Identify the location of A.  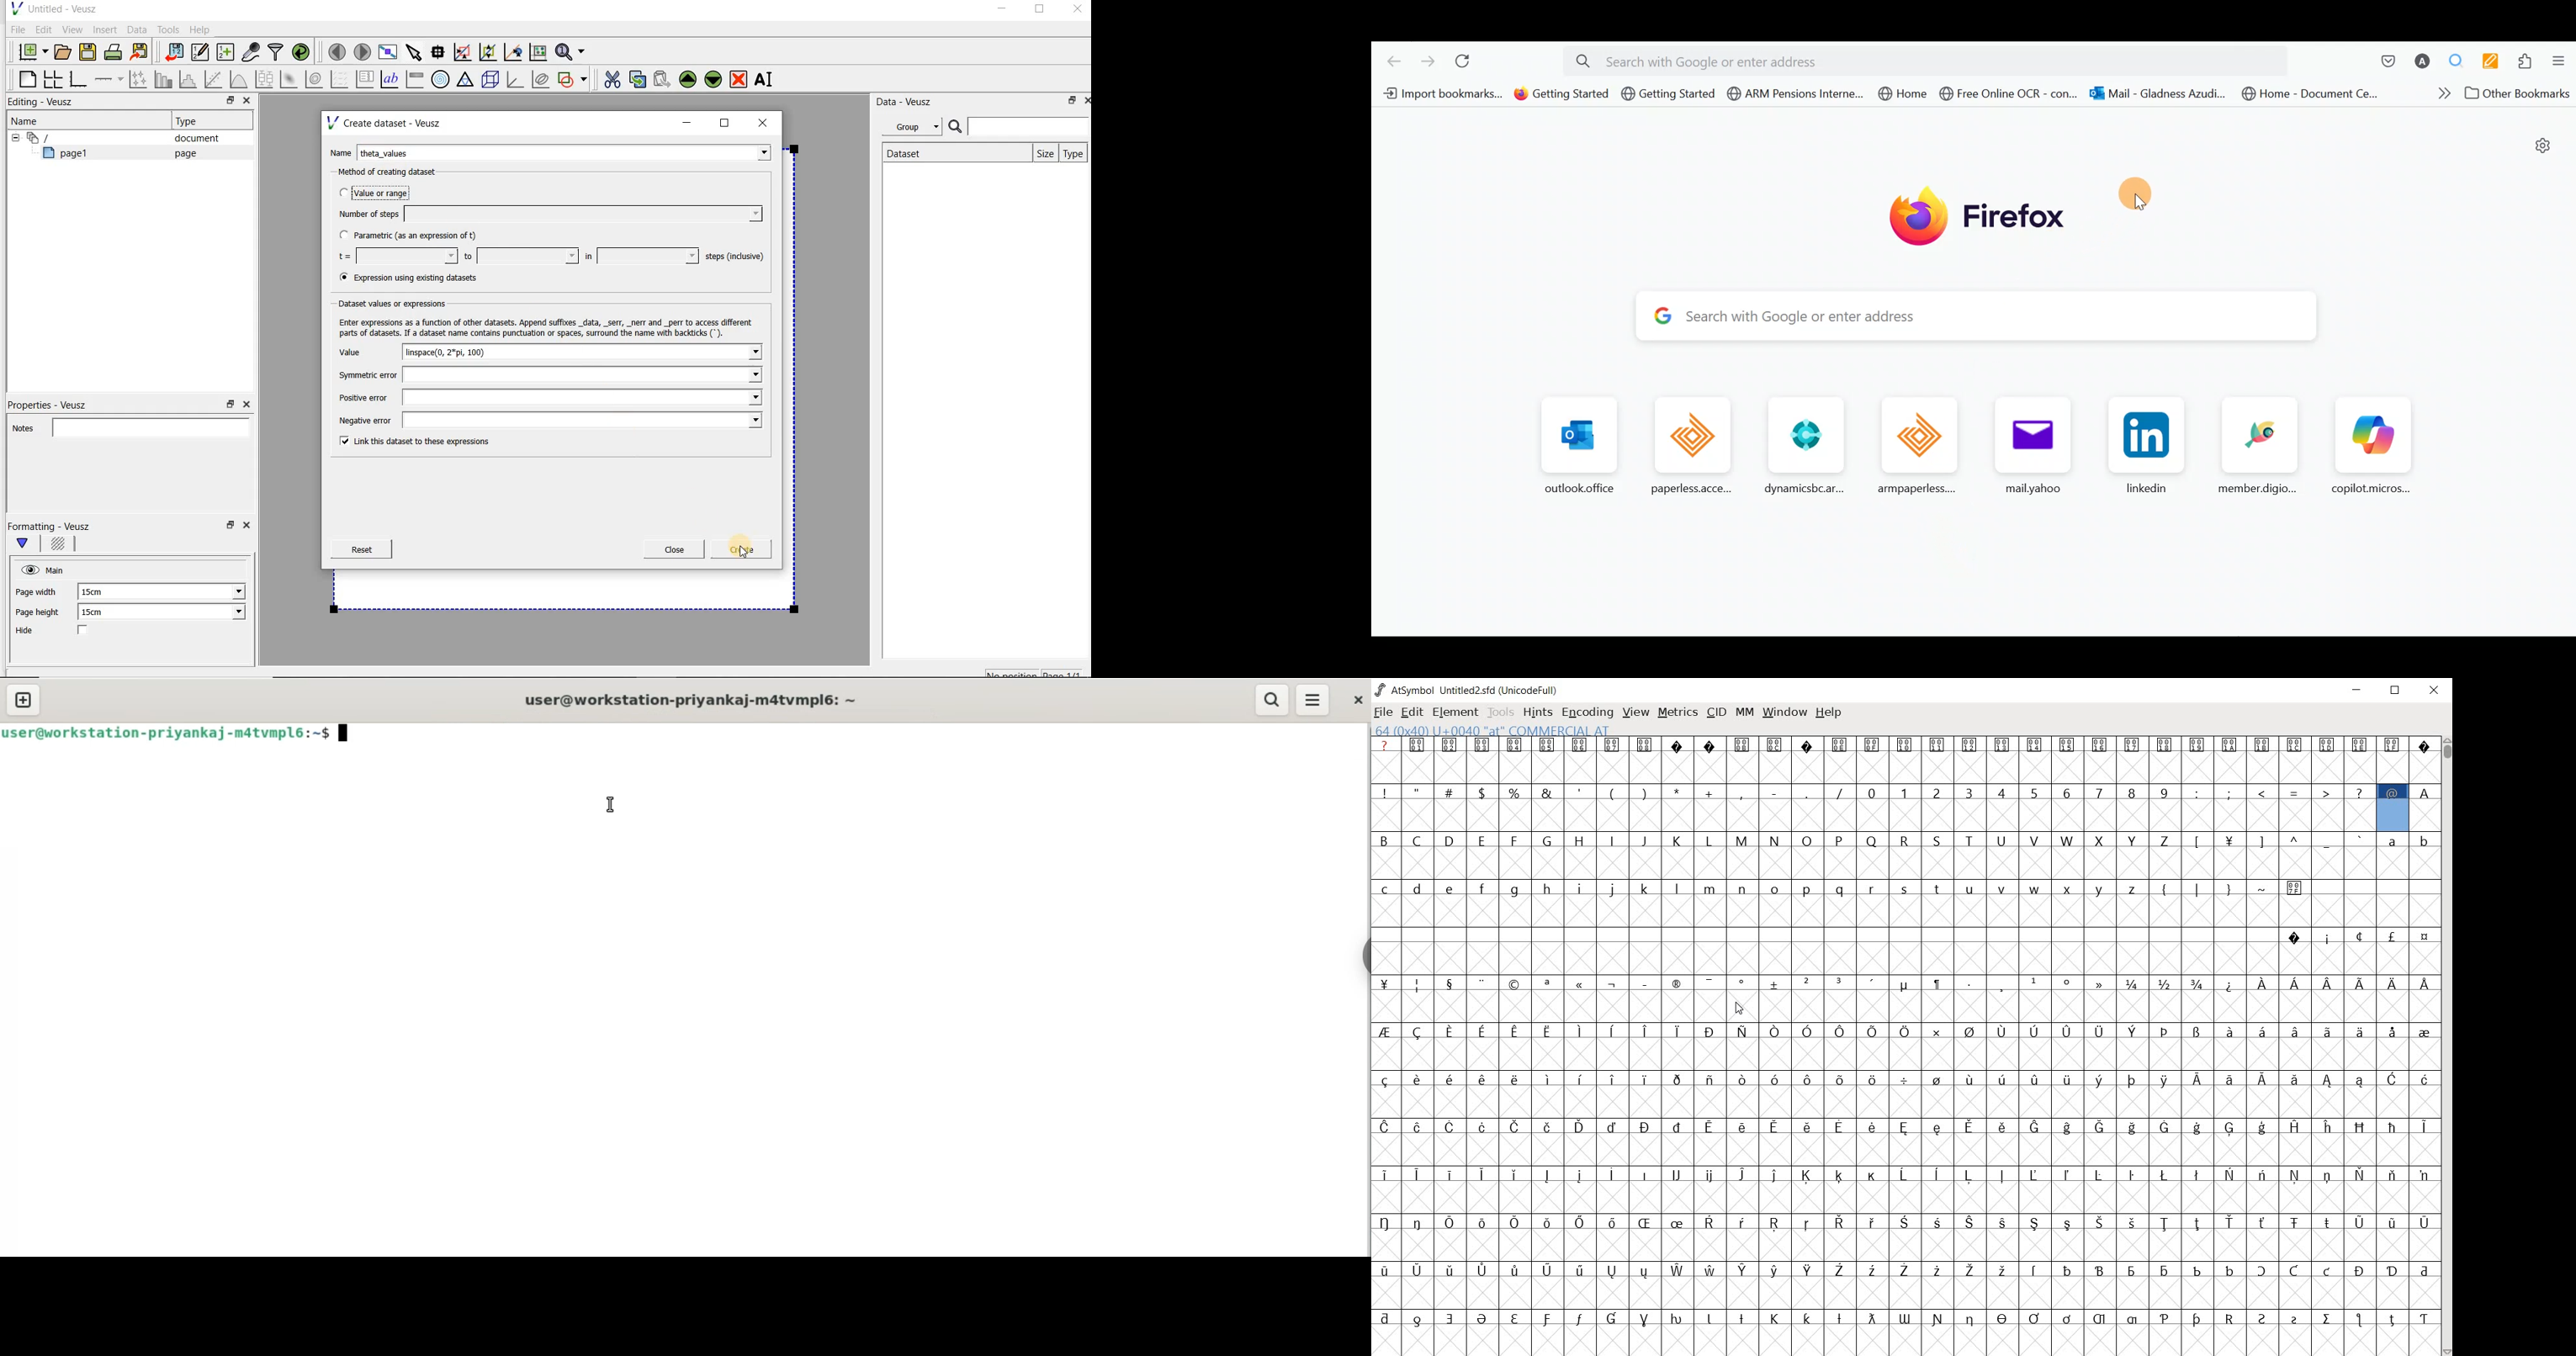
(2424, 791).